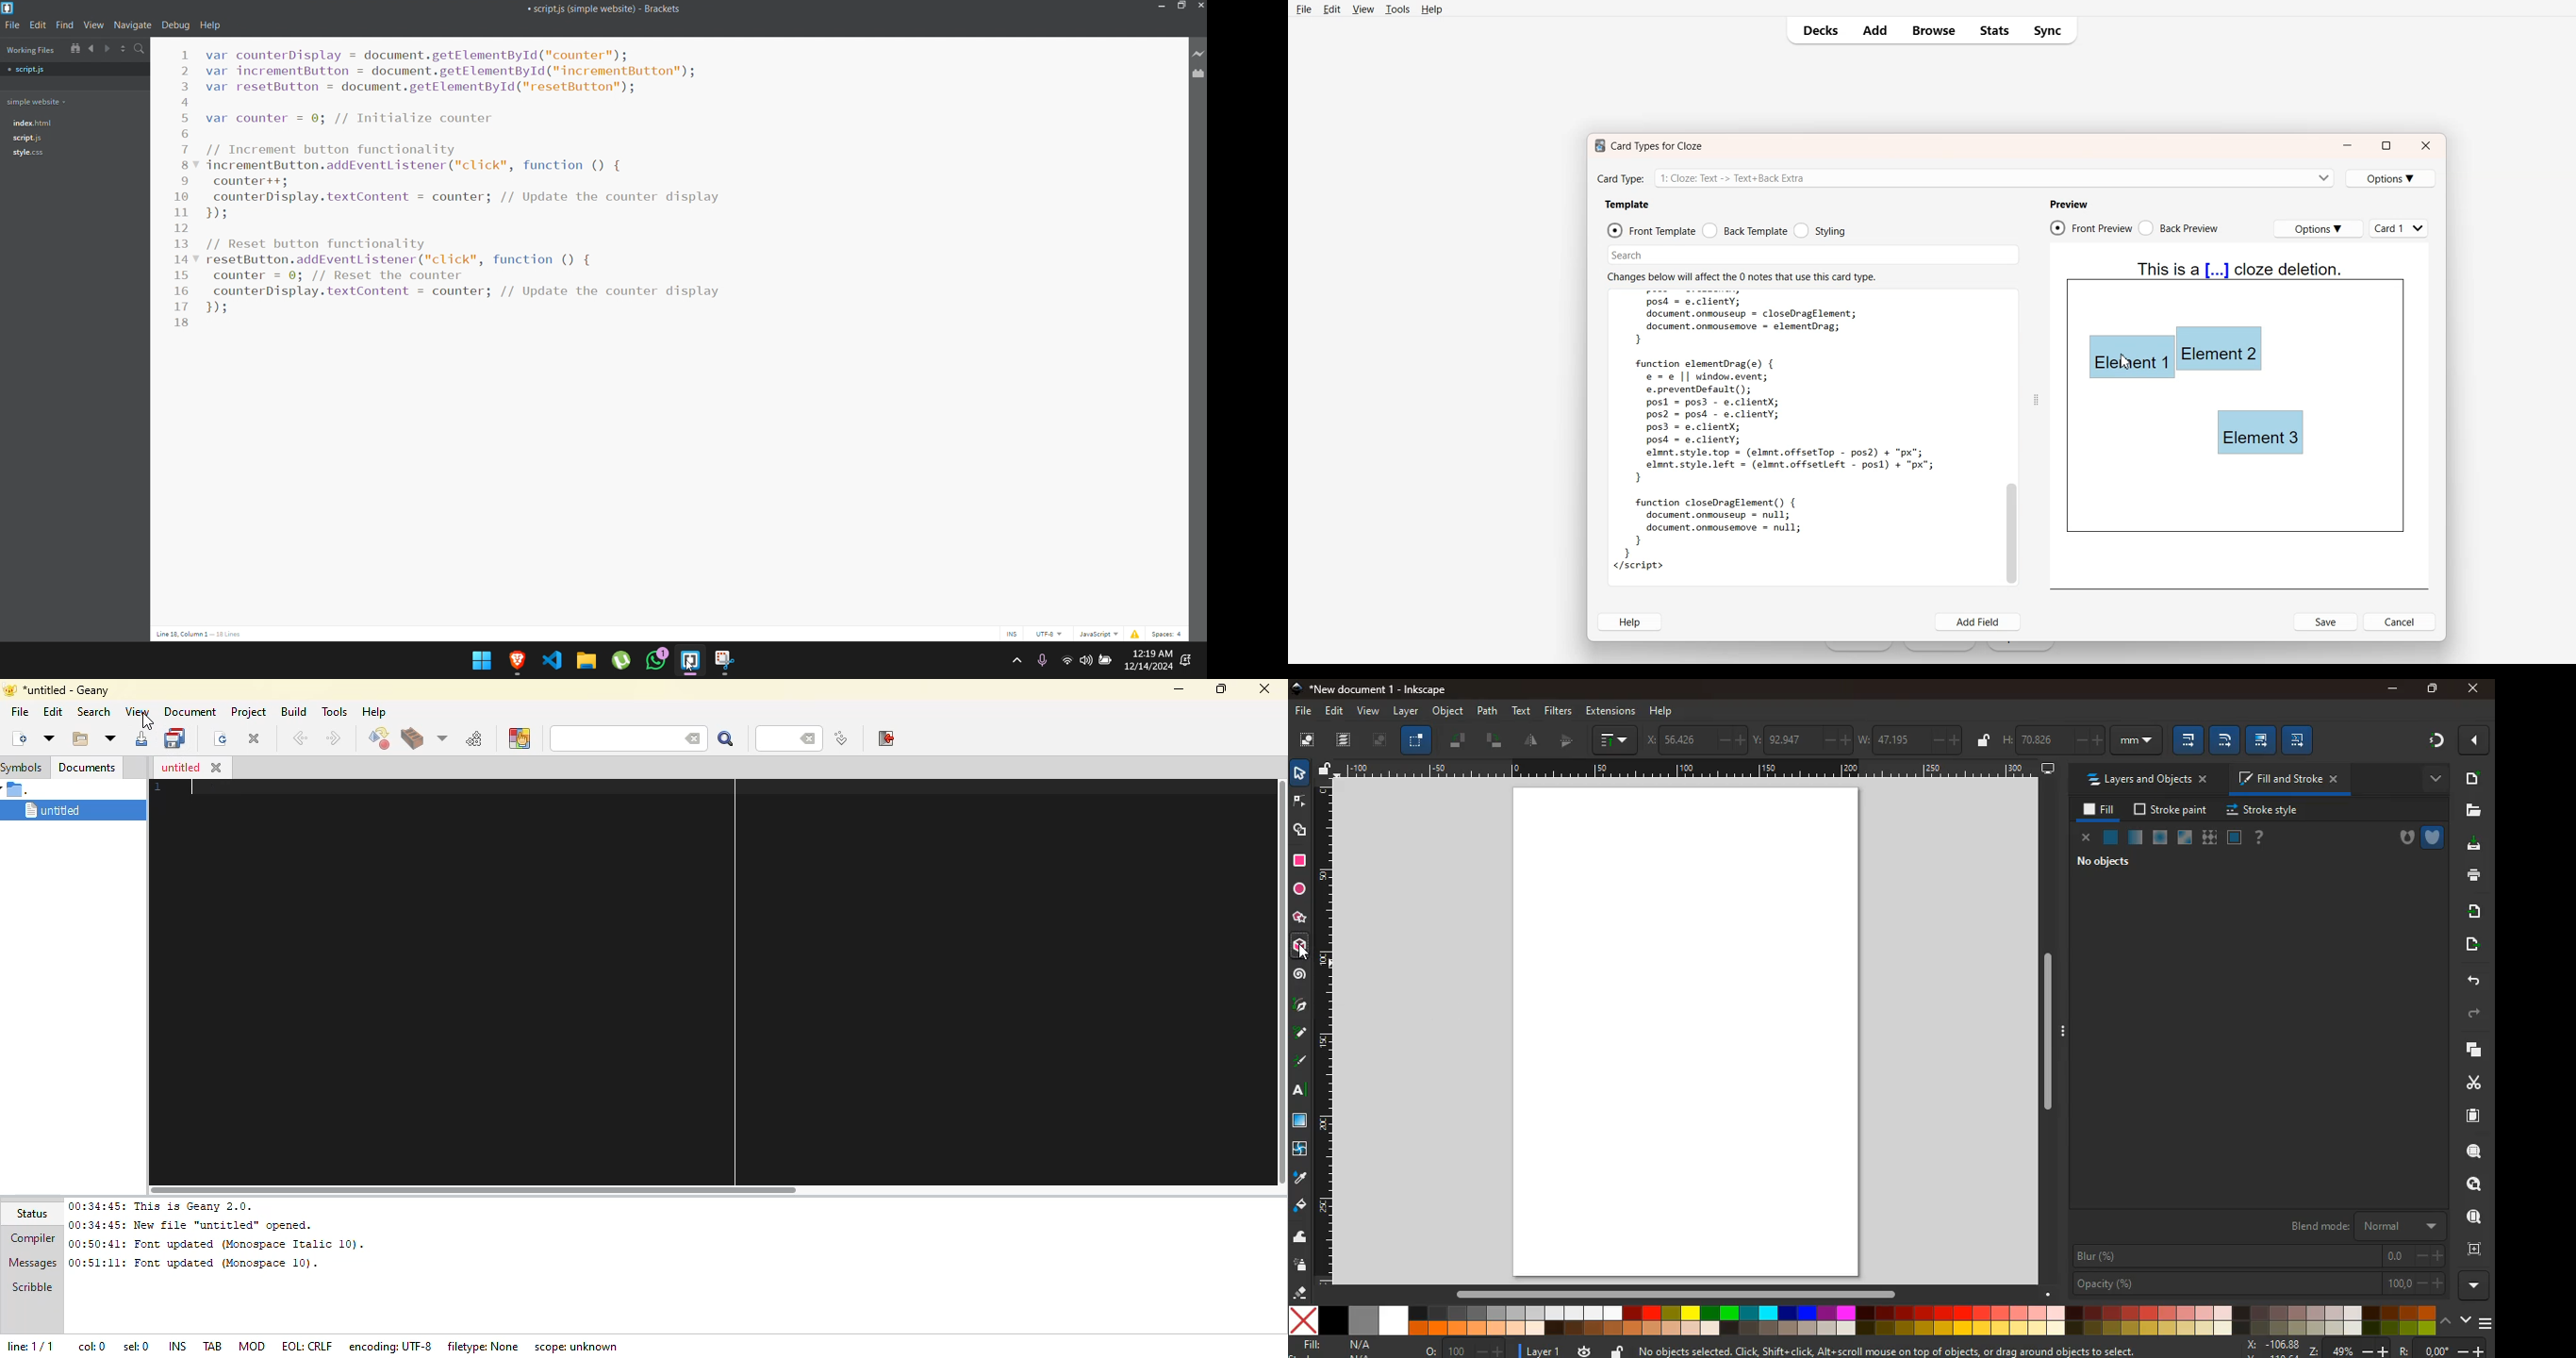 The height and width of the screenshot is (1372, 2576). What do you see at coordinates (1383, 690) in the screenshot?
I see `inkscape` at bounding box center [1383, 690].